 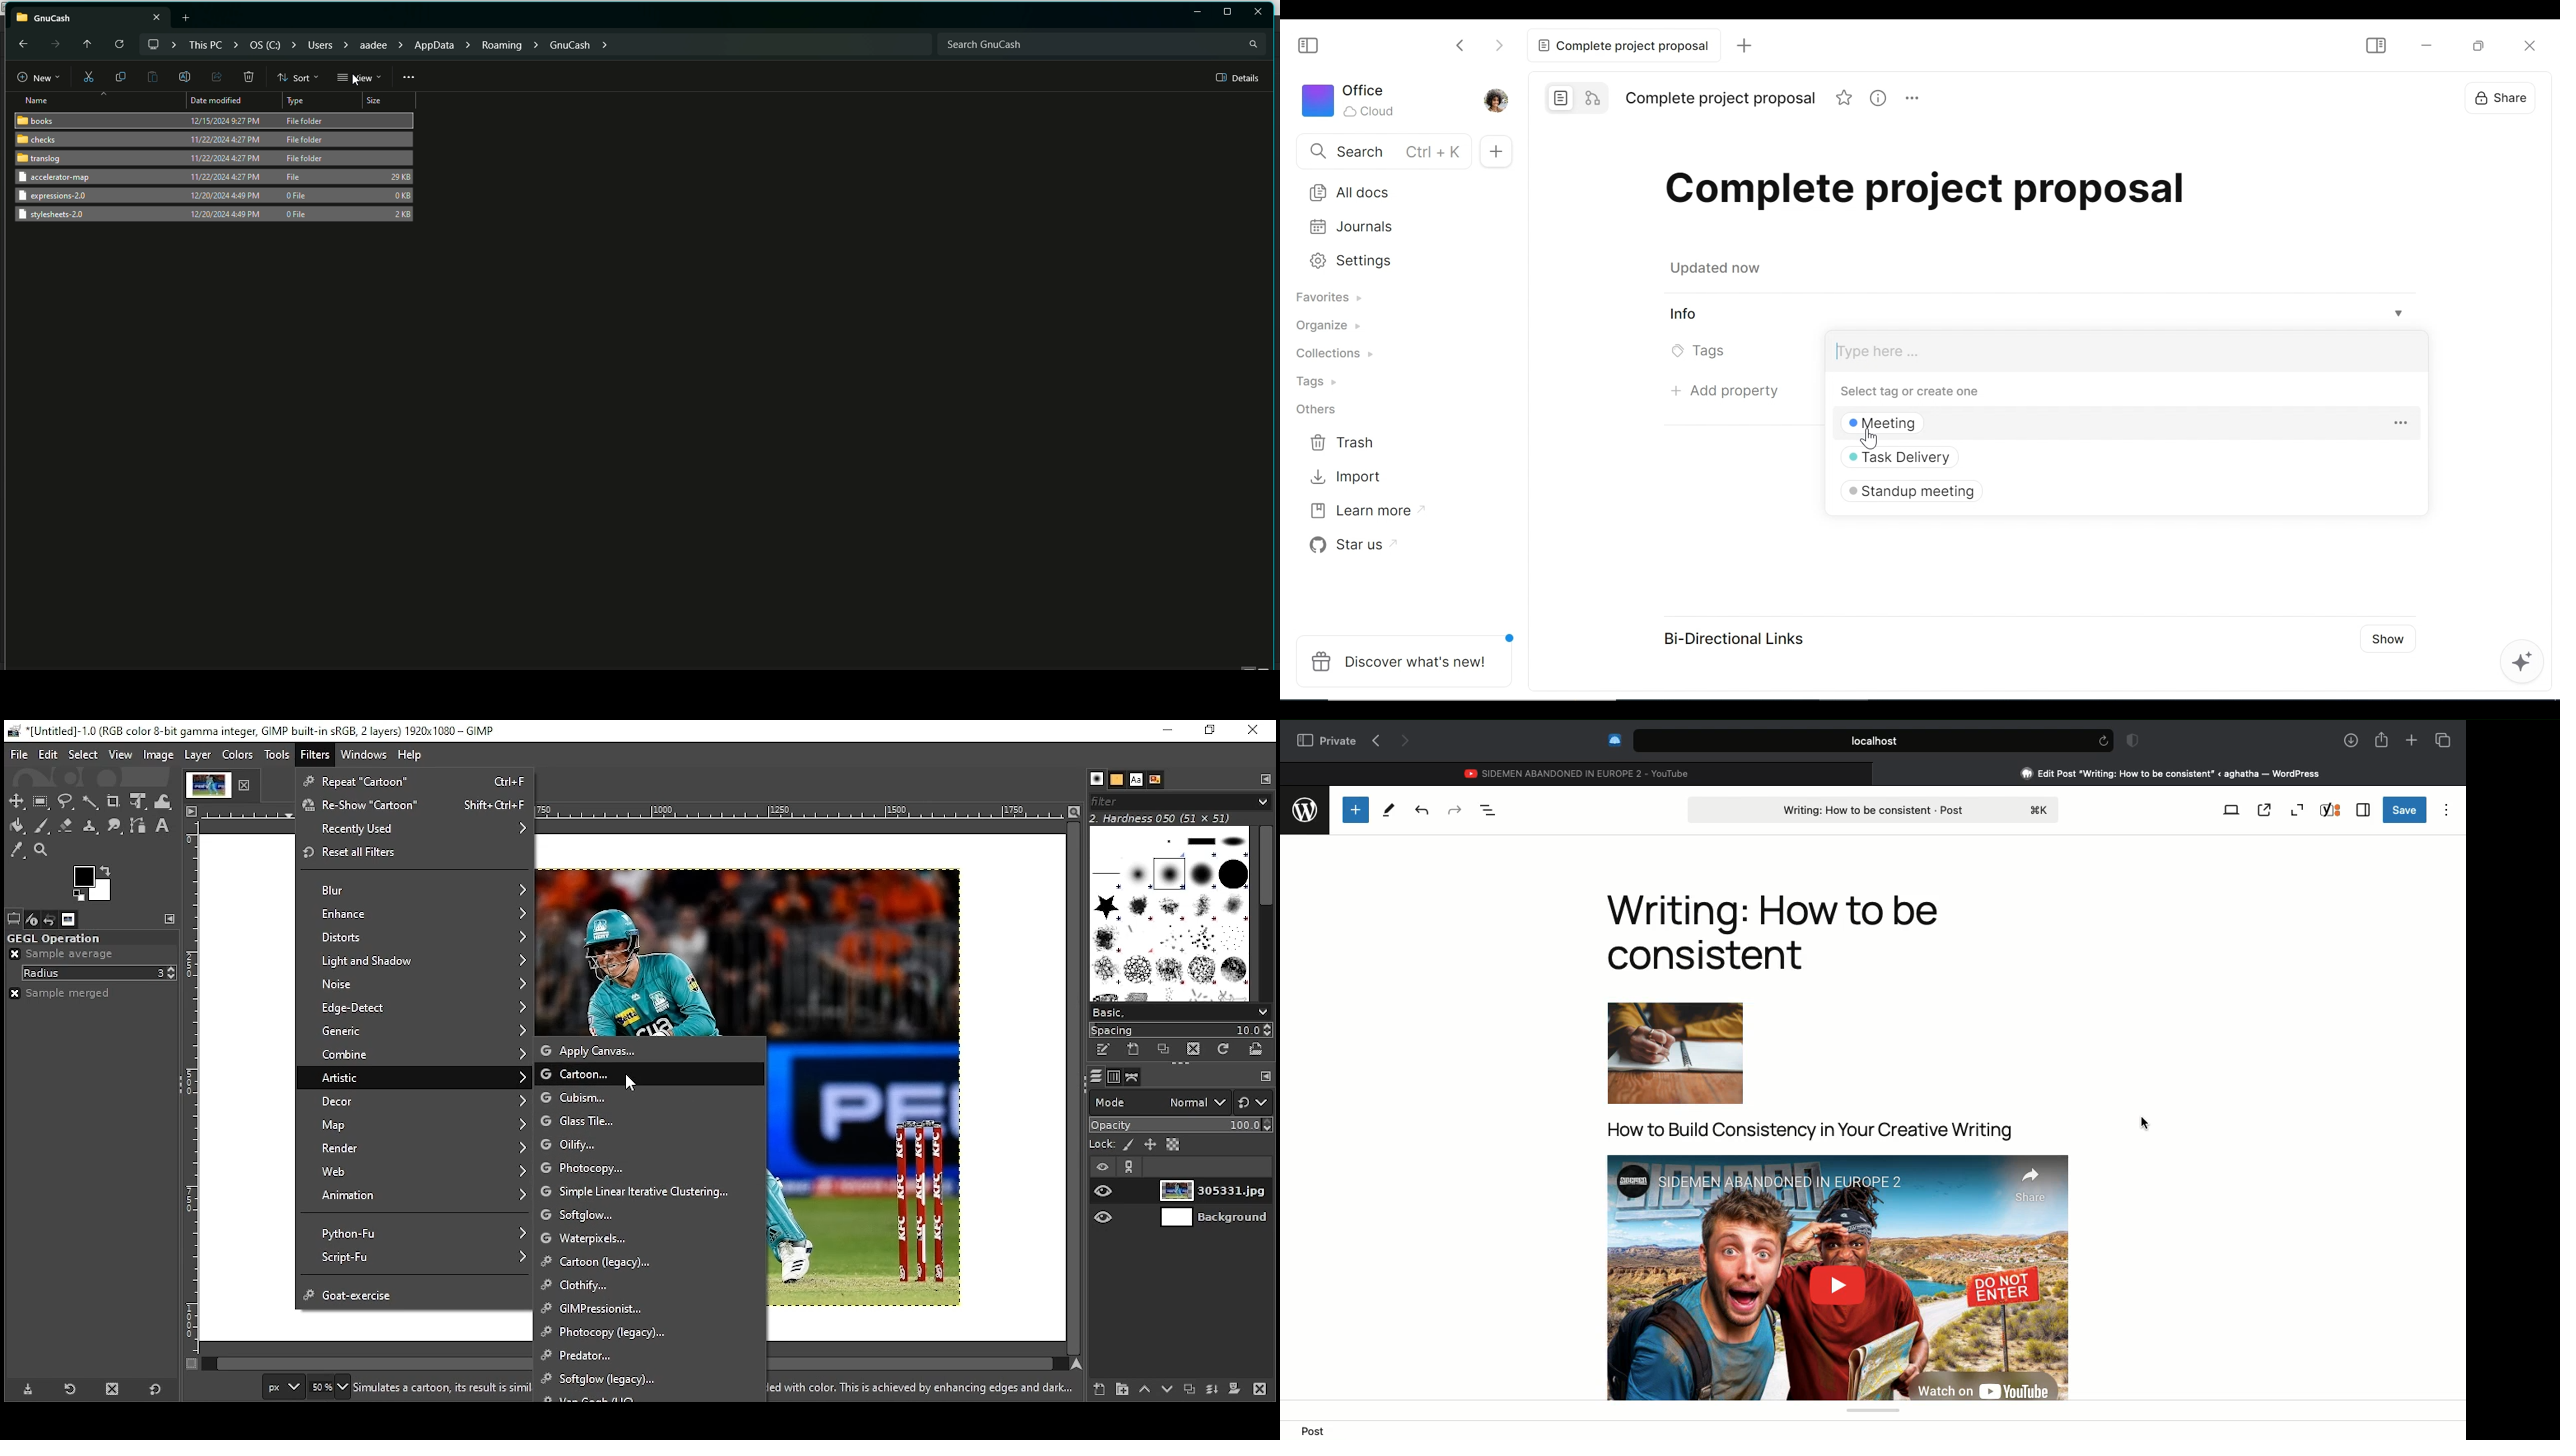 I want to click on photocopy (legacy), so click(x=651, y=1333).